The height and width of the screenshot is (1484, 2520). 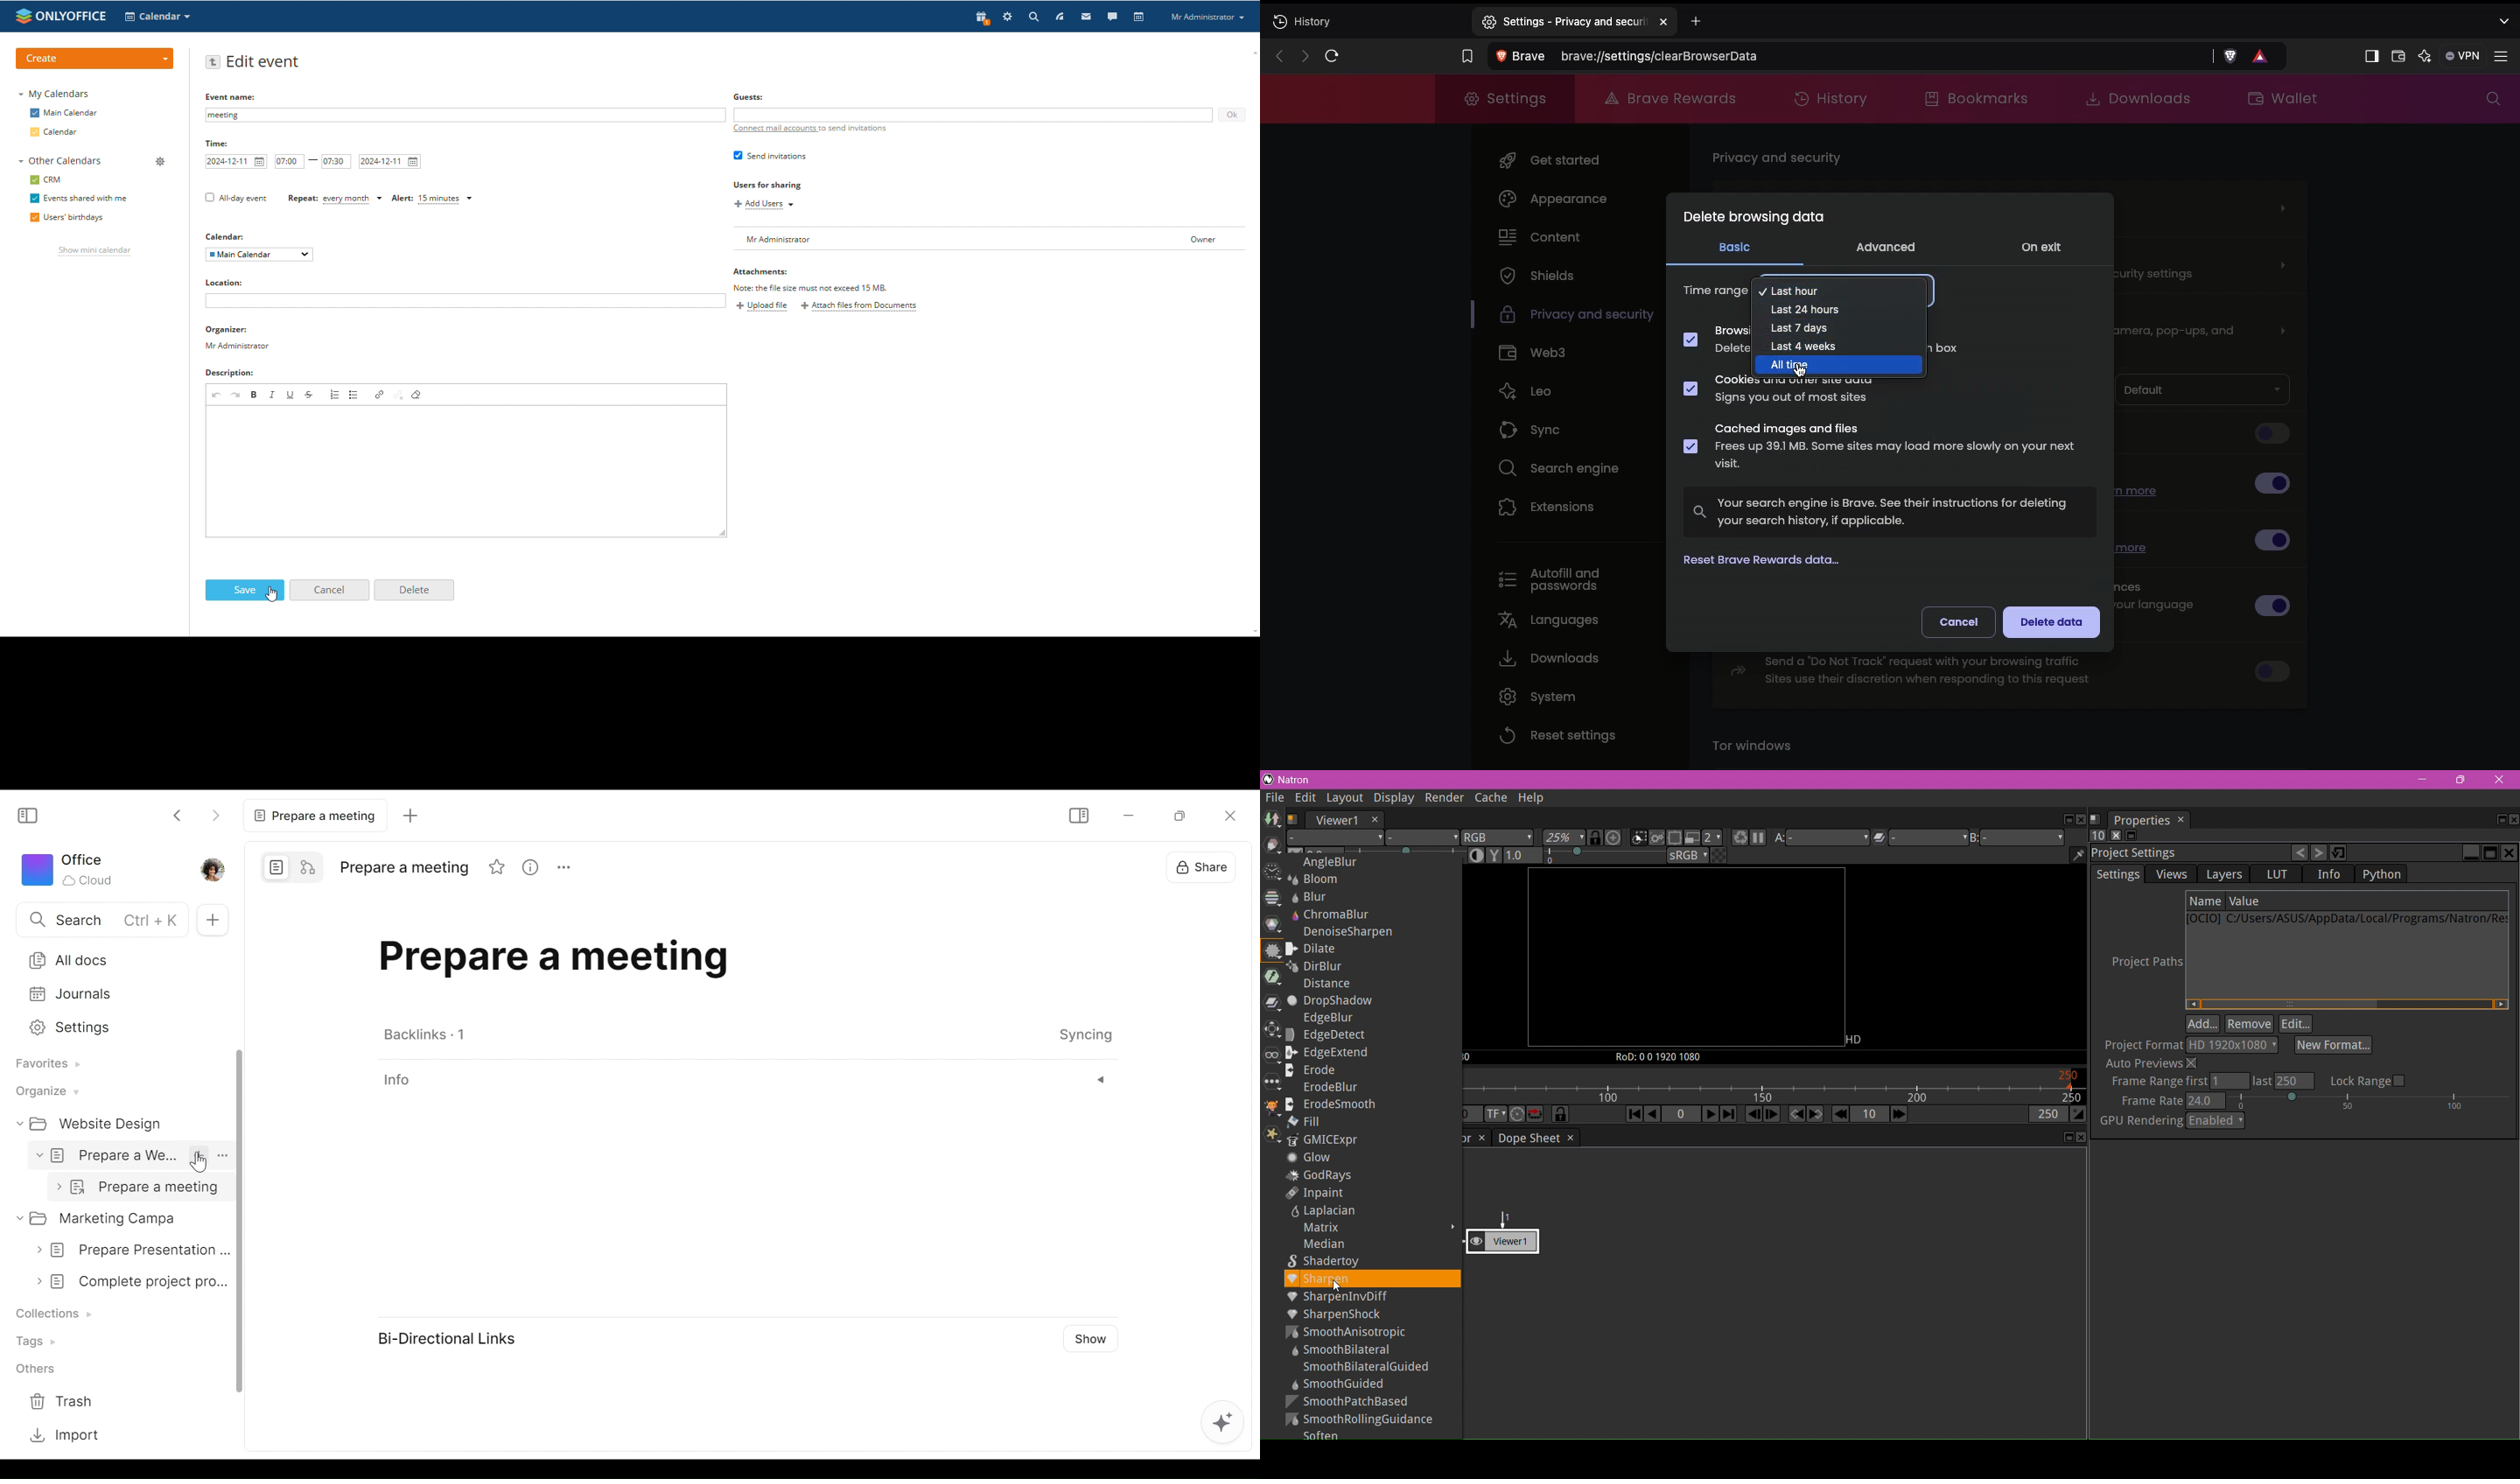 I want to click on search, so click(x=1076, y=17).